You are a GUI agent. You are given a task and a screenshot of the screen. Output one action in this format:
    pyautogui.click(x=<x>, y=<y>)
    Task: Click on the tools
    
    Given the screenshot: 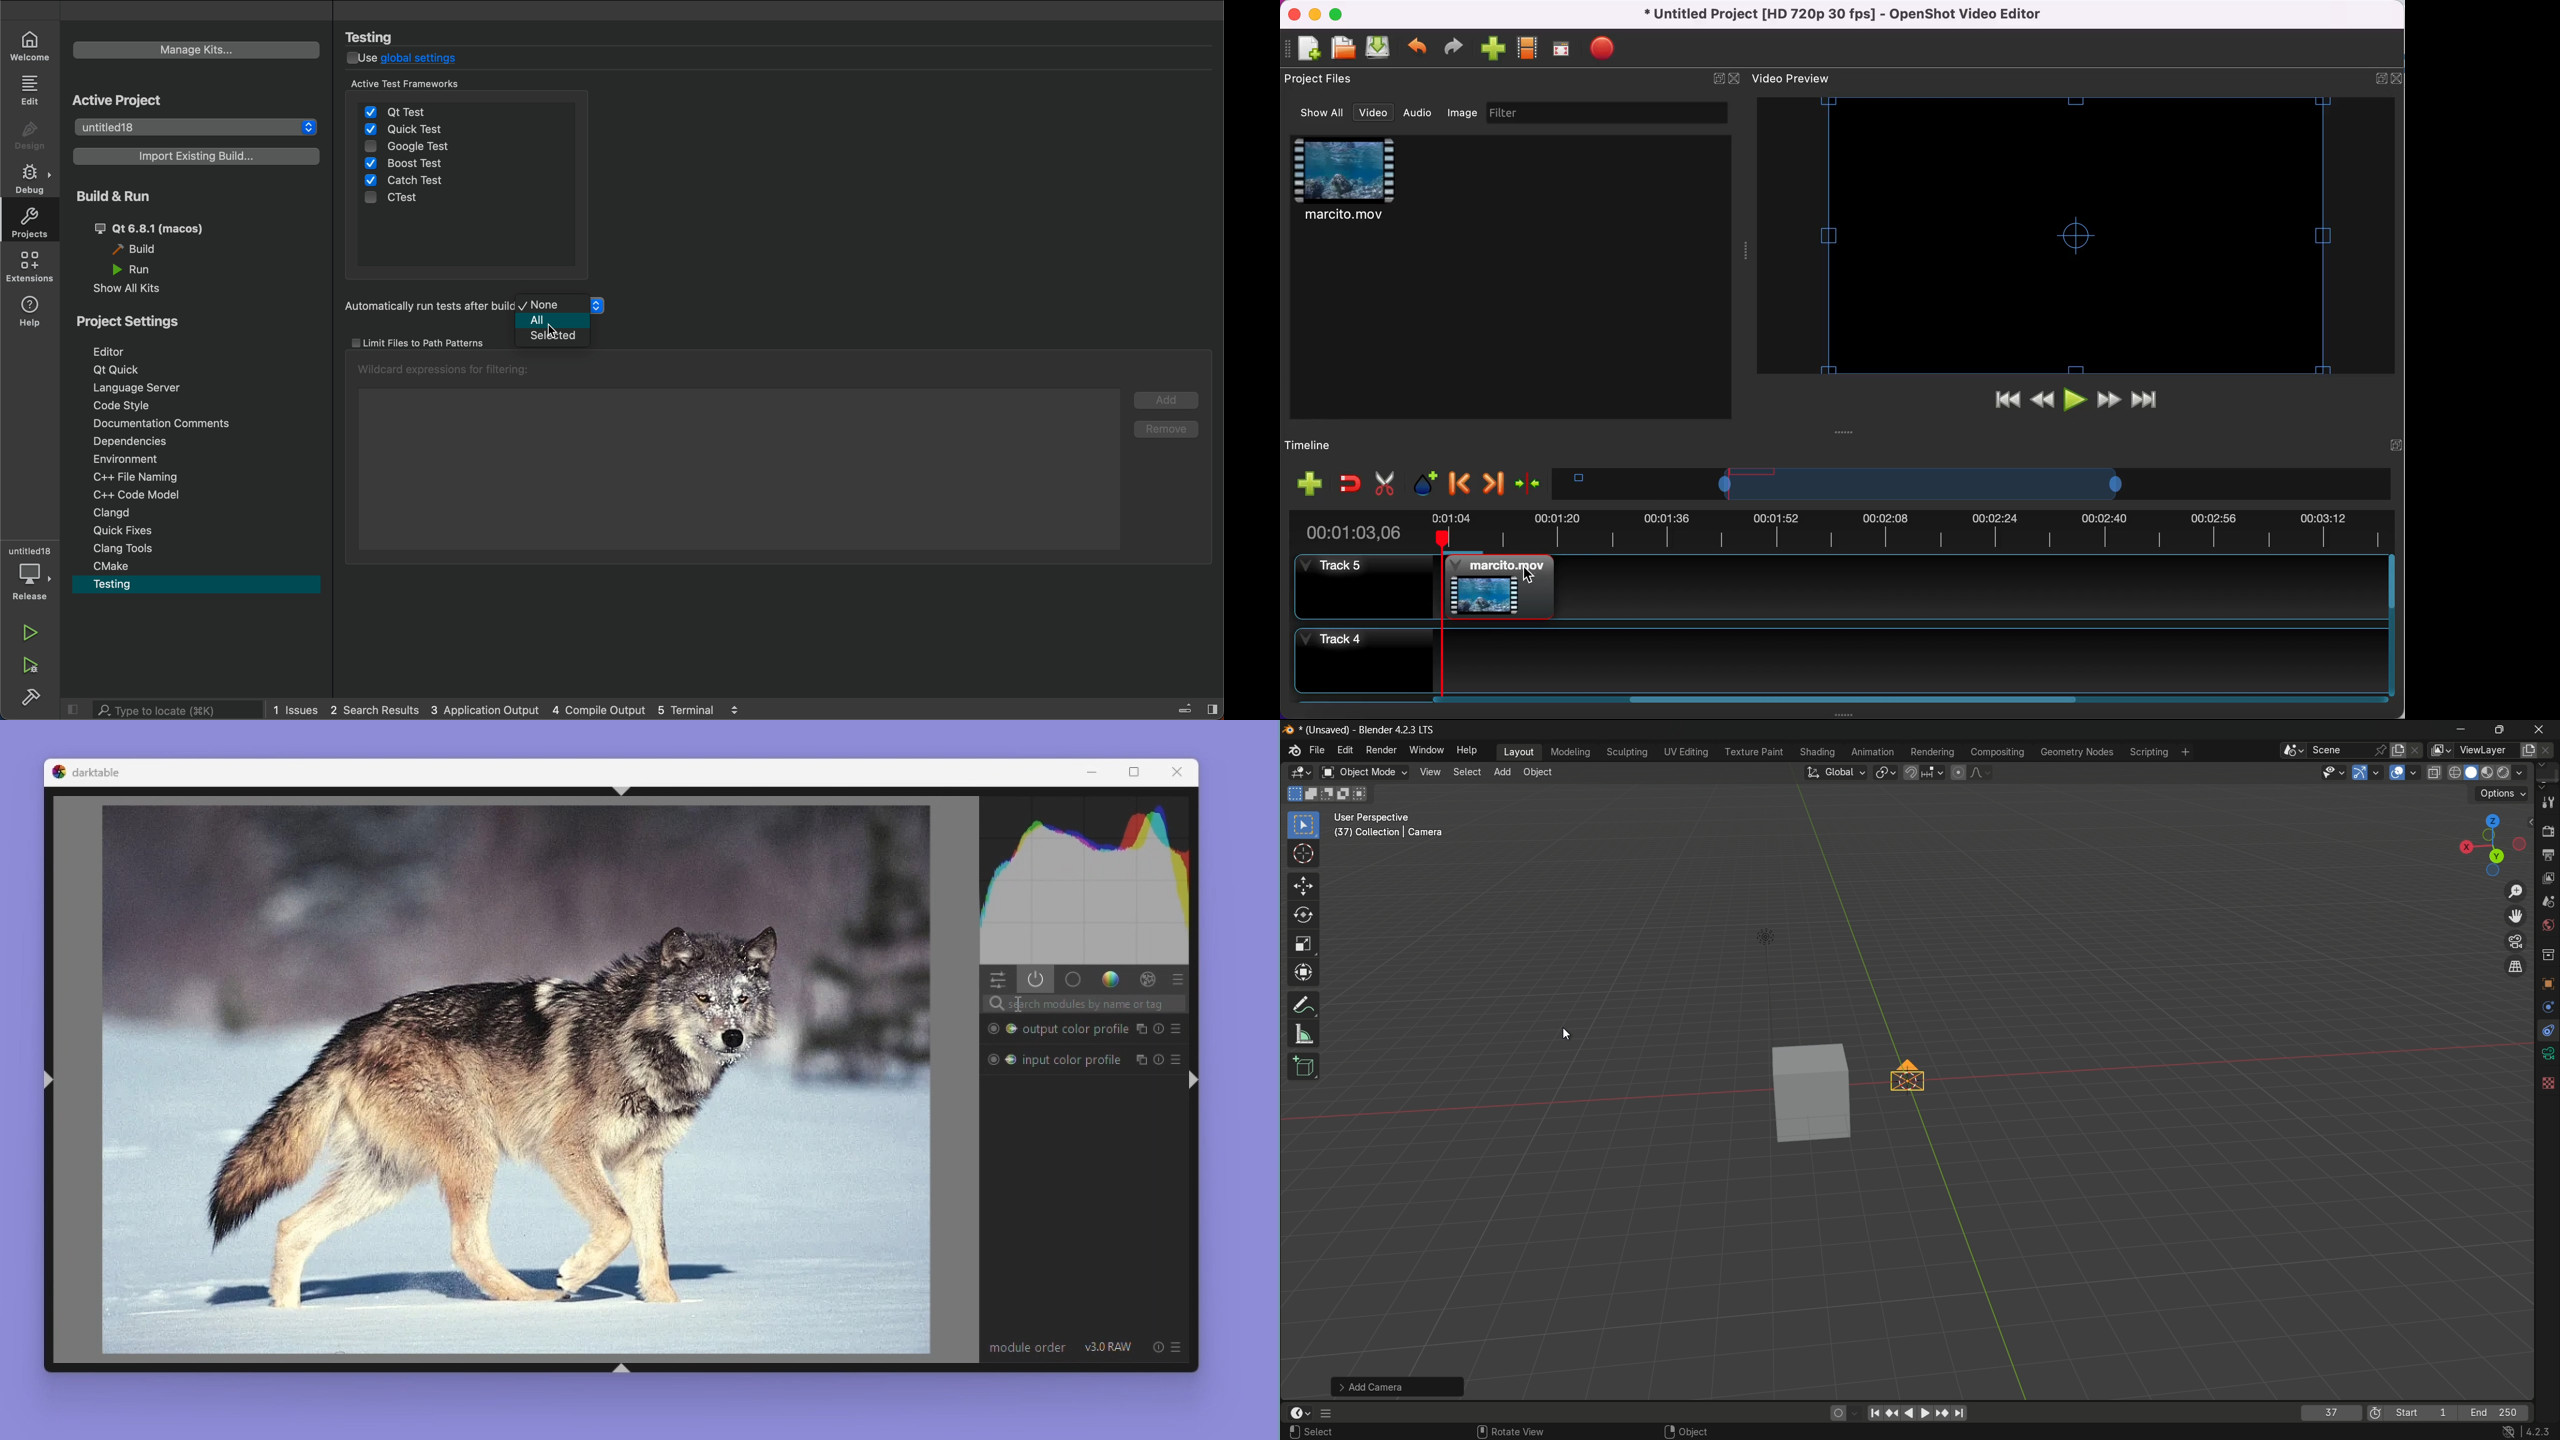 What is the action you would take?
    pyautogui.click(x=2547, y=801)
    